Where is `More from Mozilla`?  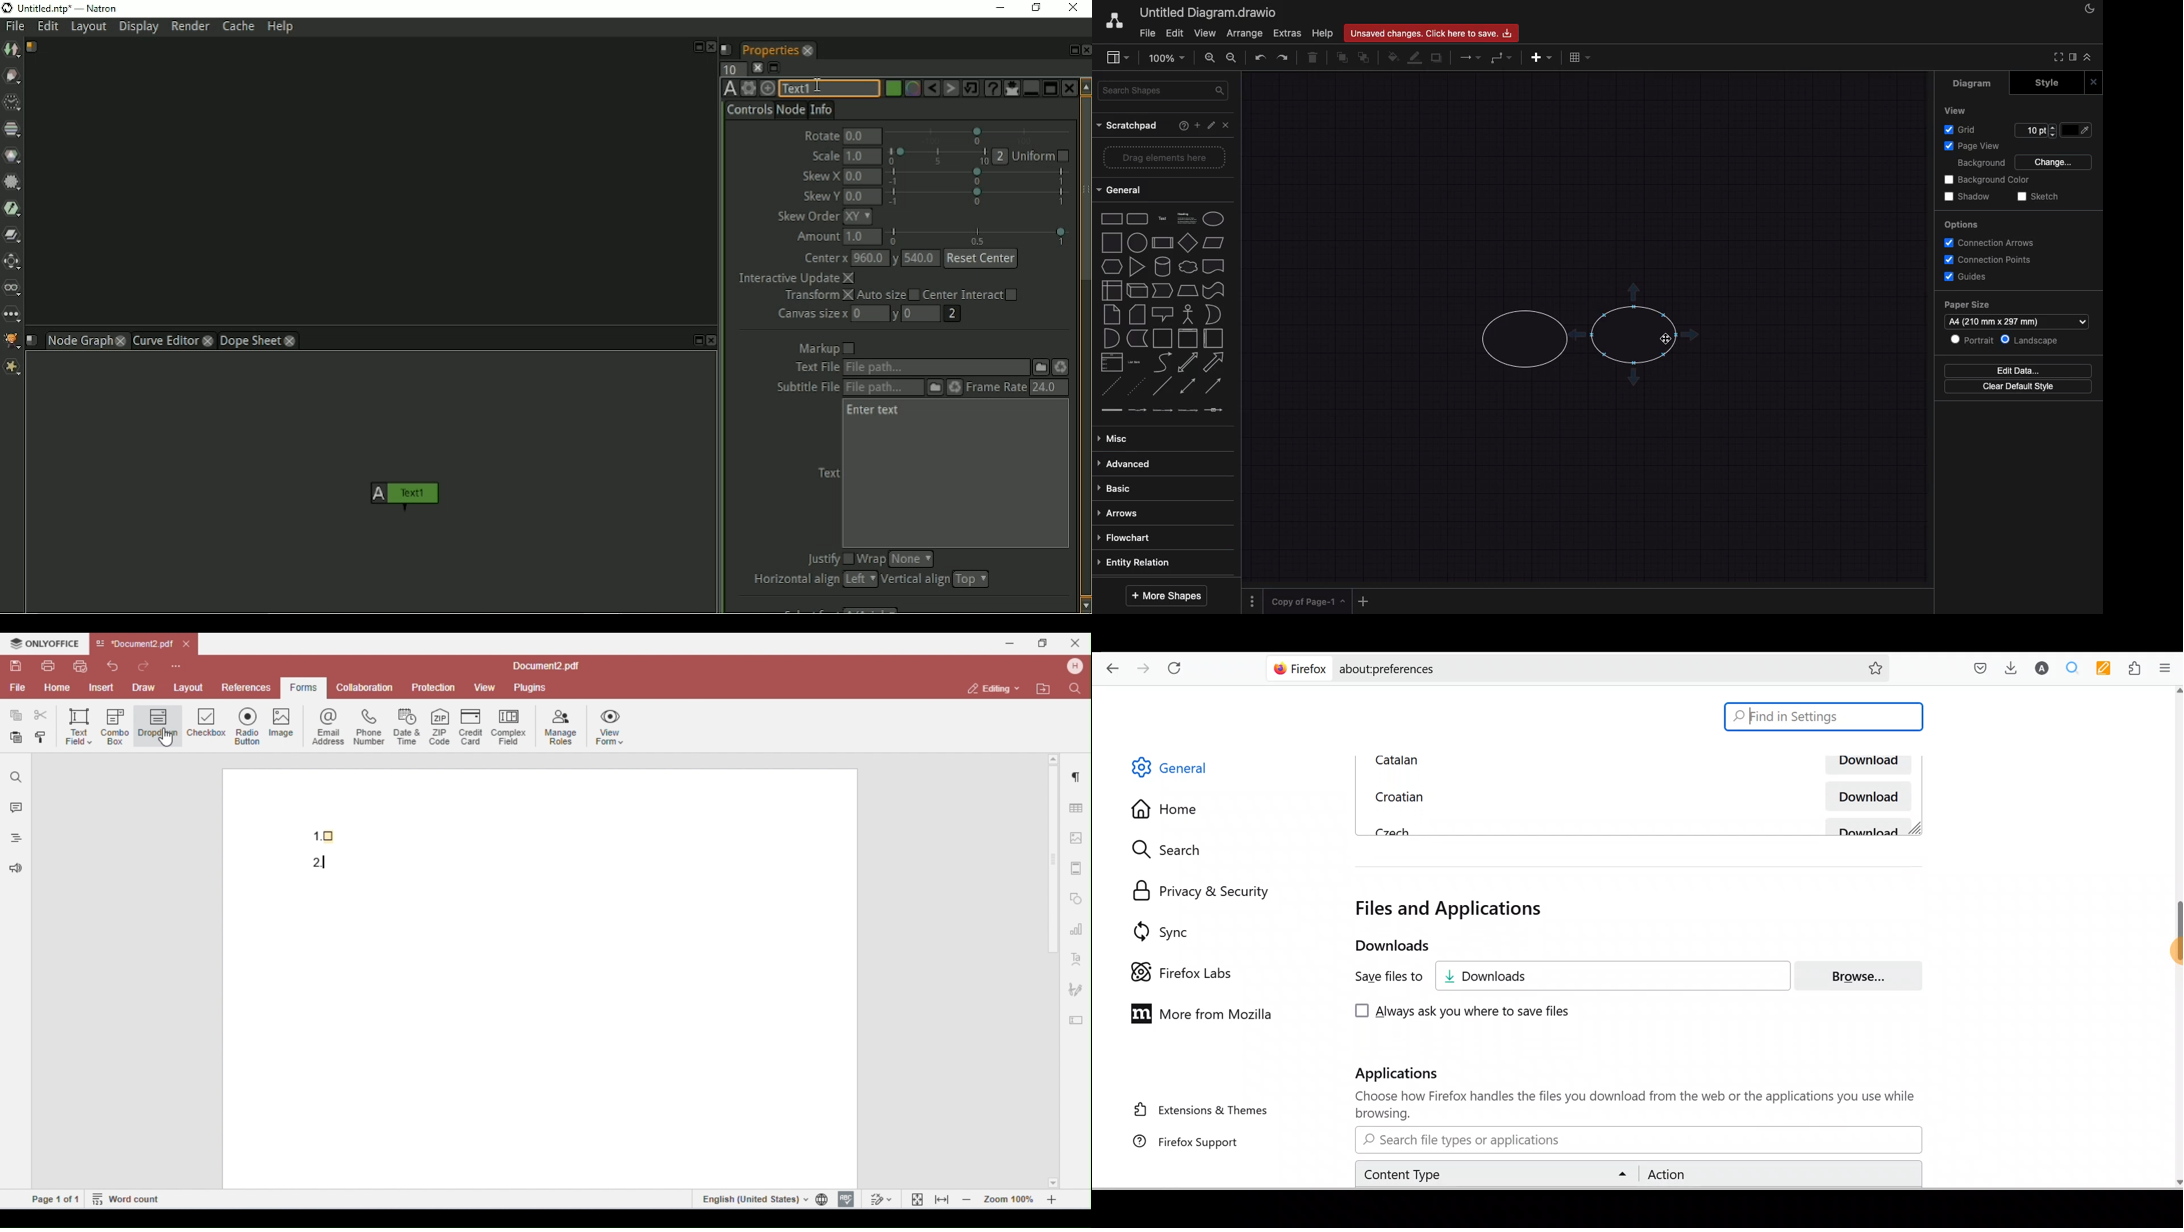 More from Mozilla is located at coordinates (1203, 1015).